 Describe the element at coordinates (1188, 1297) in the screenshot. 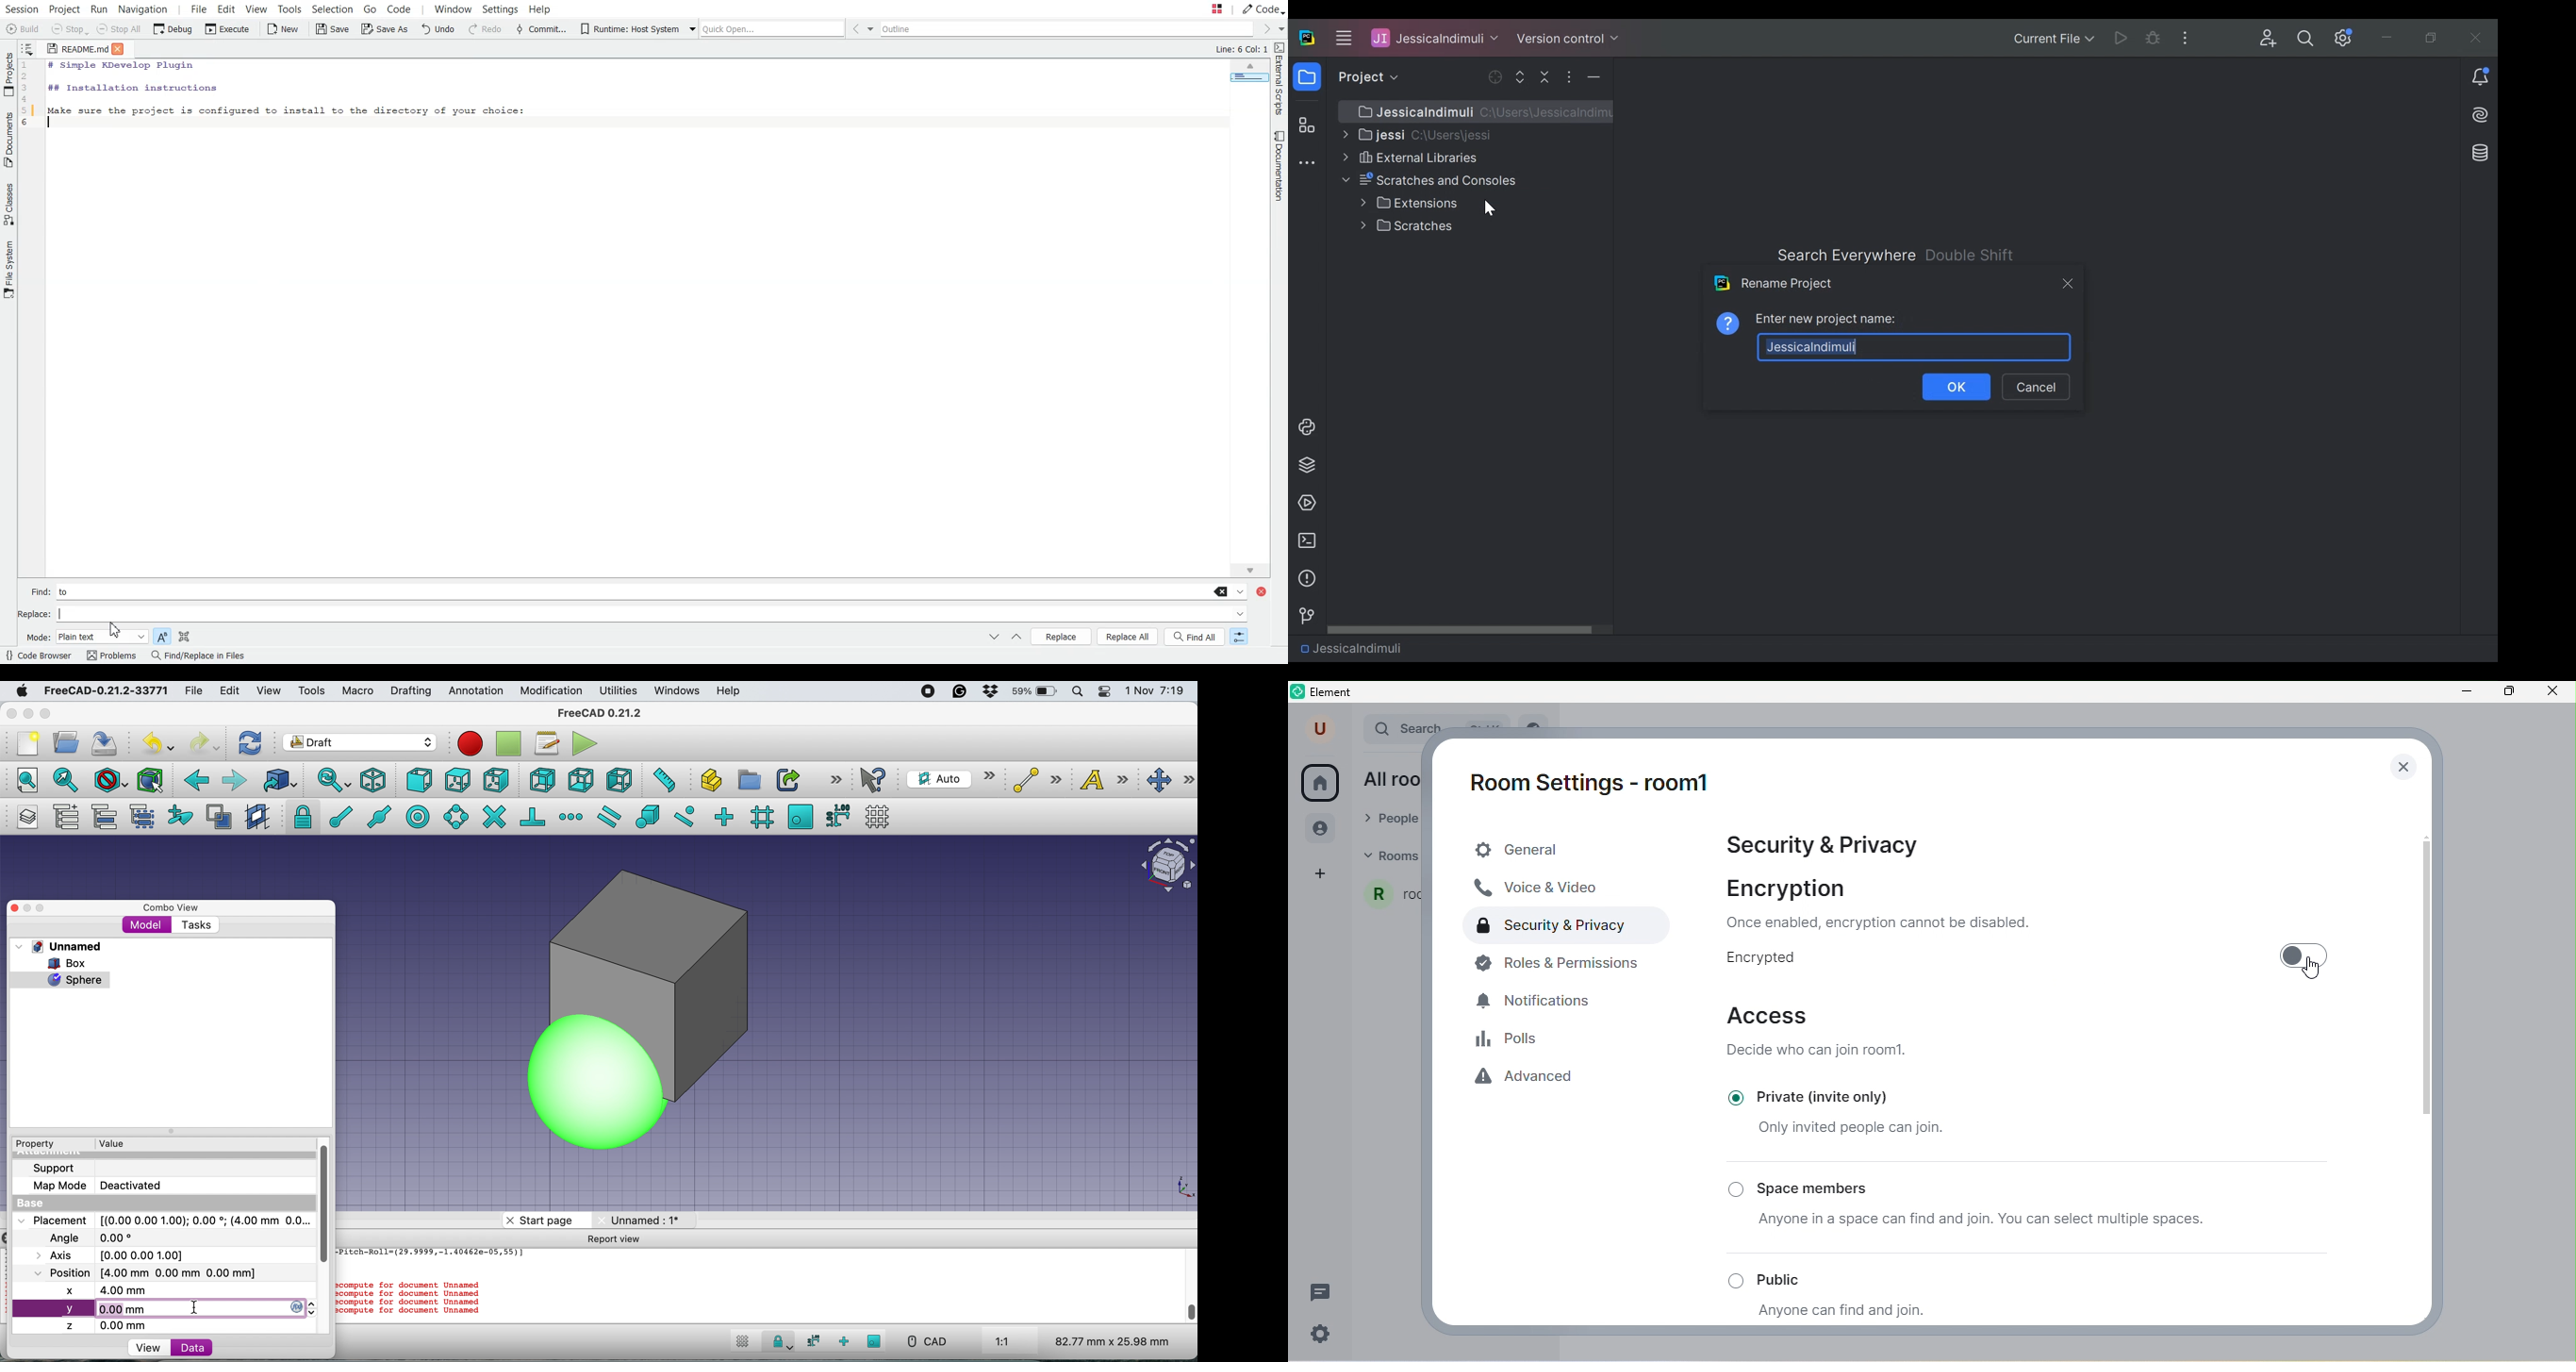

I see `scroll bar` at that location.